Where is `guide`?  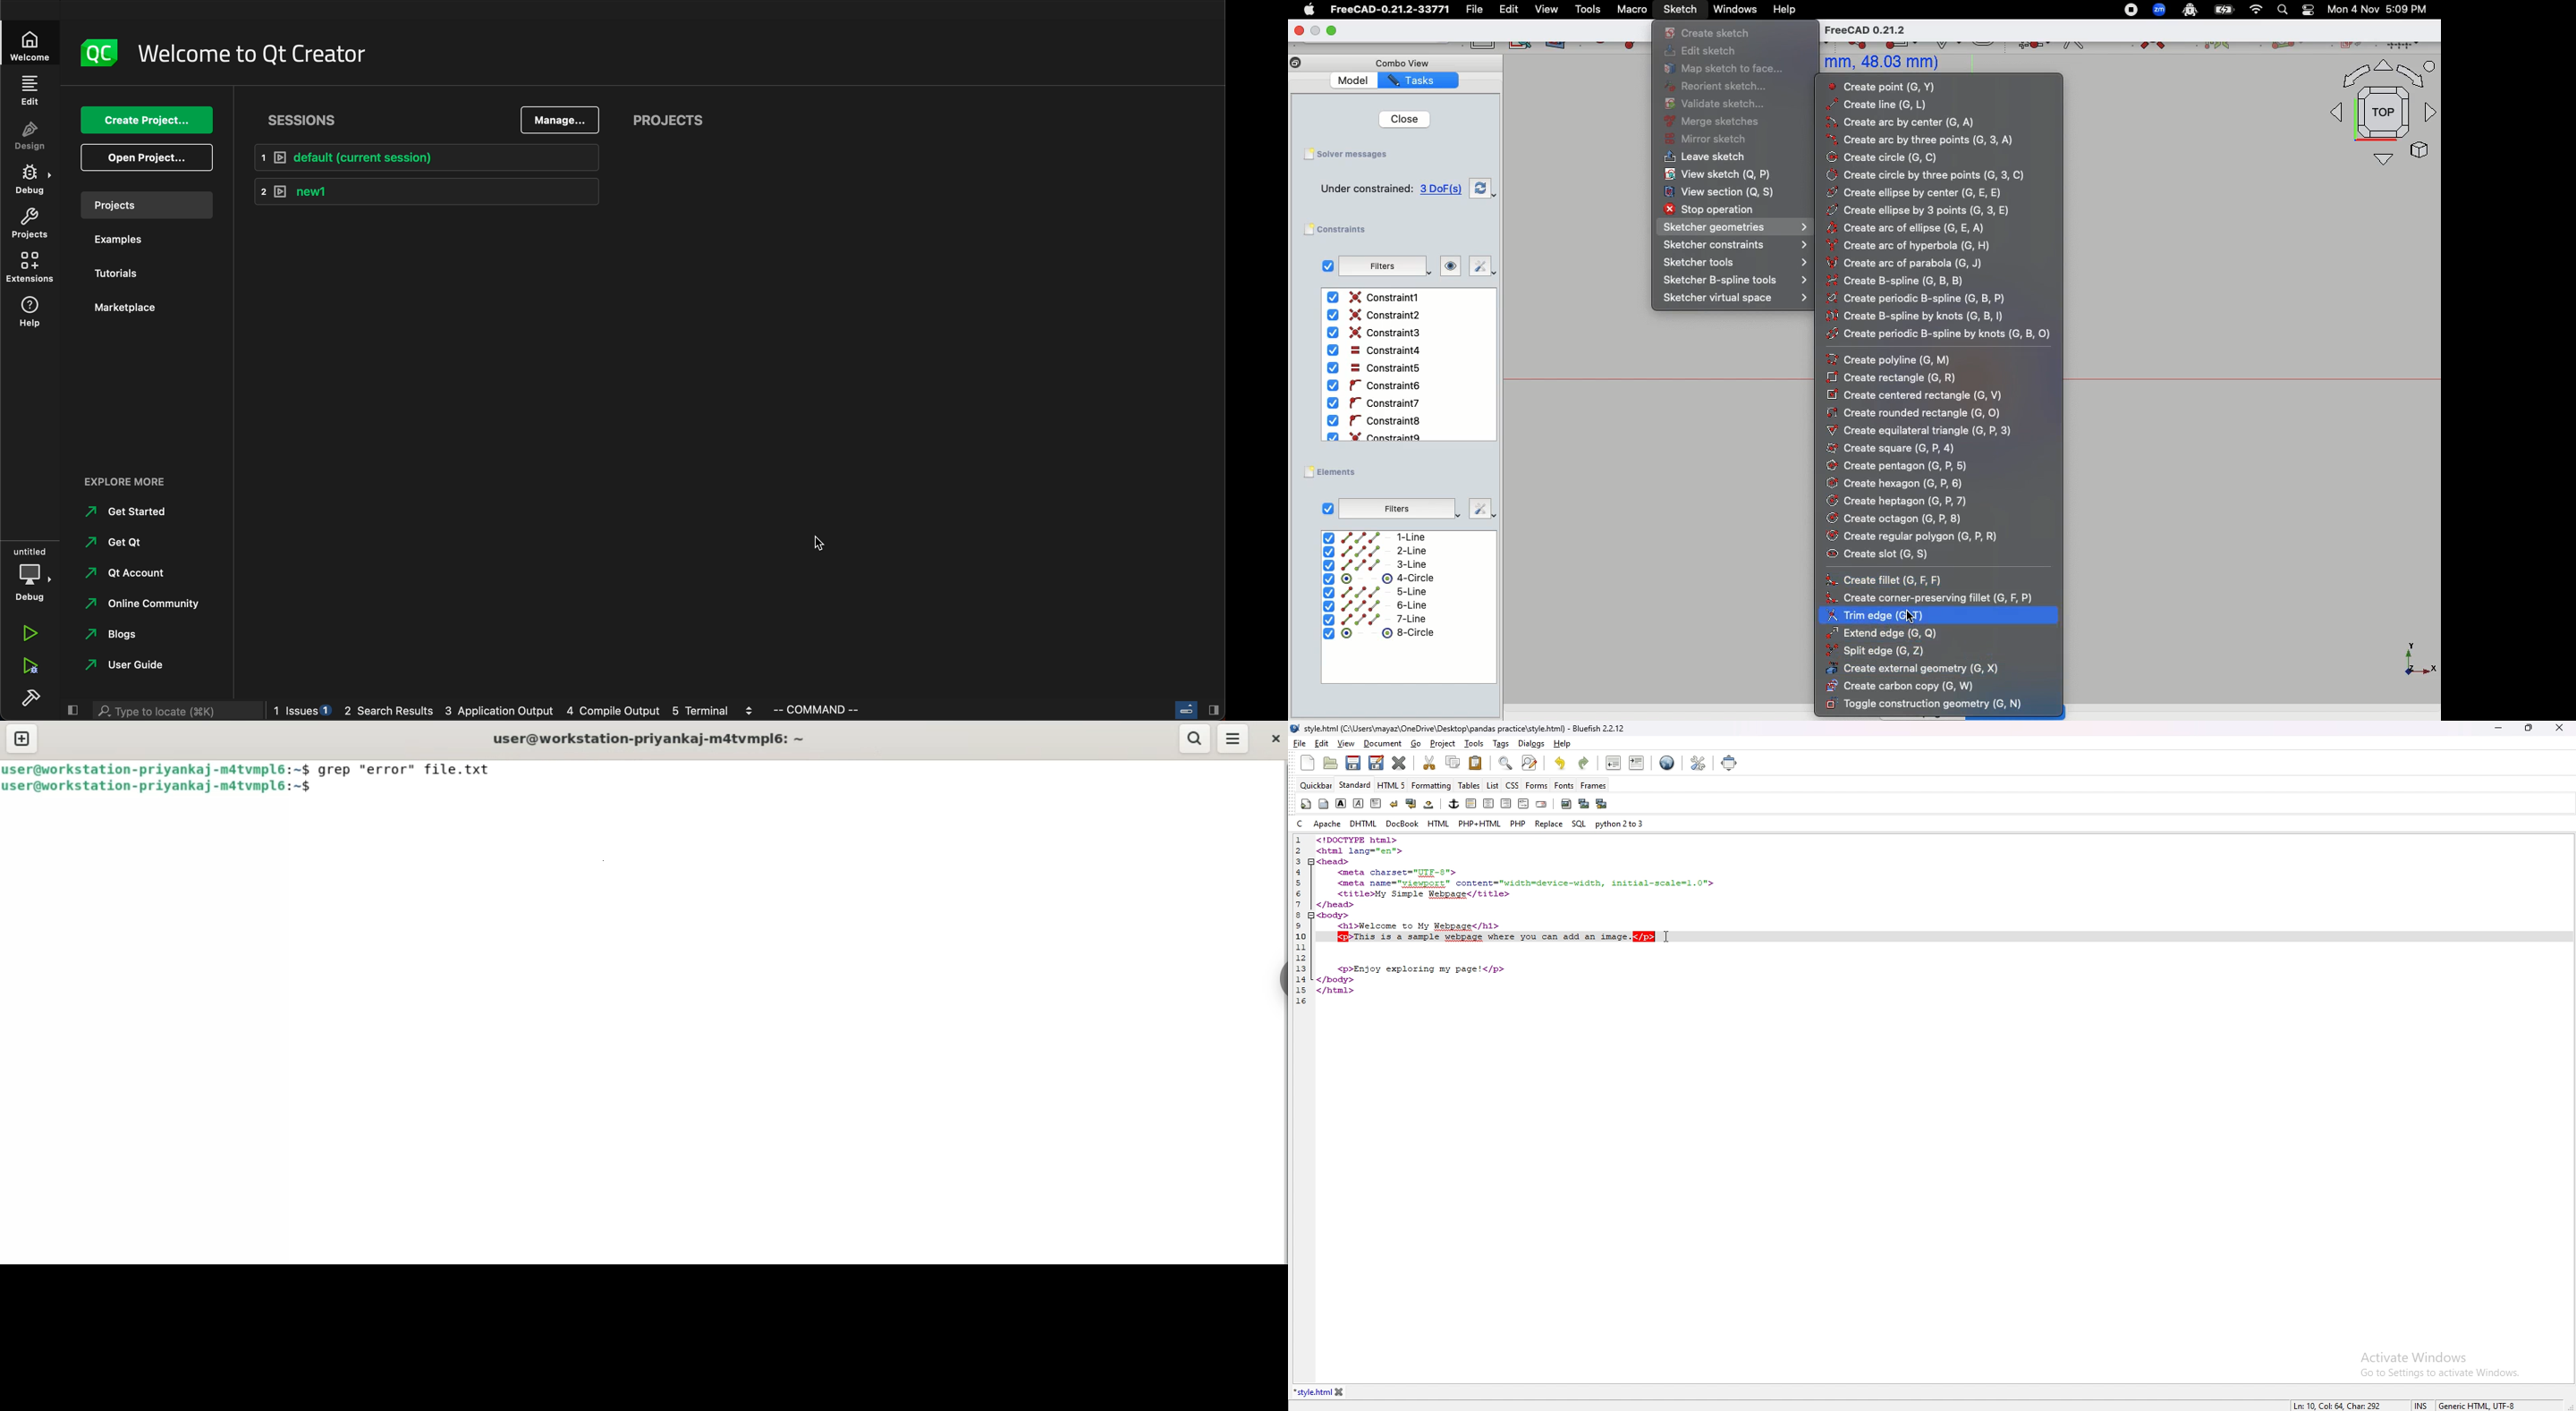 guide is located at coordinates (125, 665).